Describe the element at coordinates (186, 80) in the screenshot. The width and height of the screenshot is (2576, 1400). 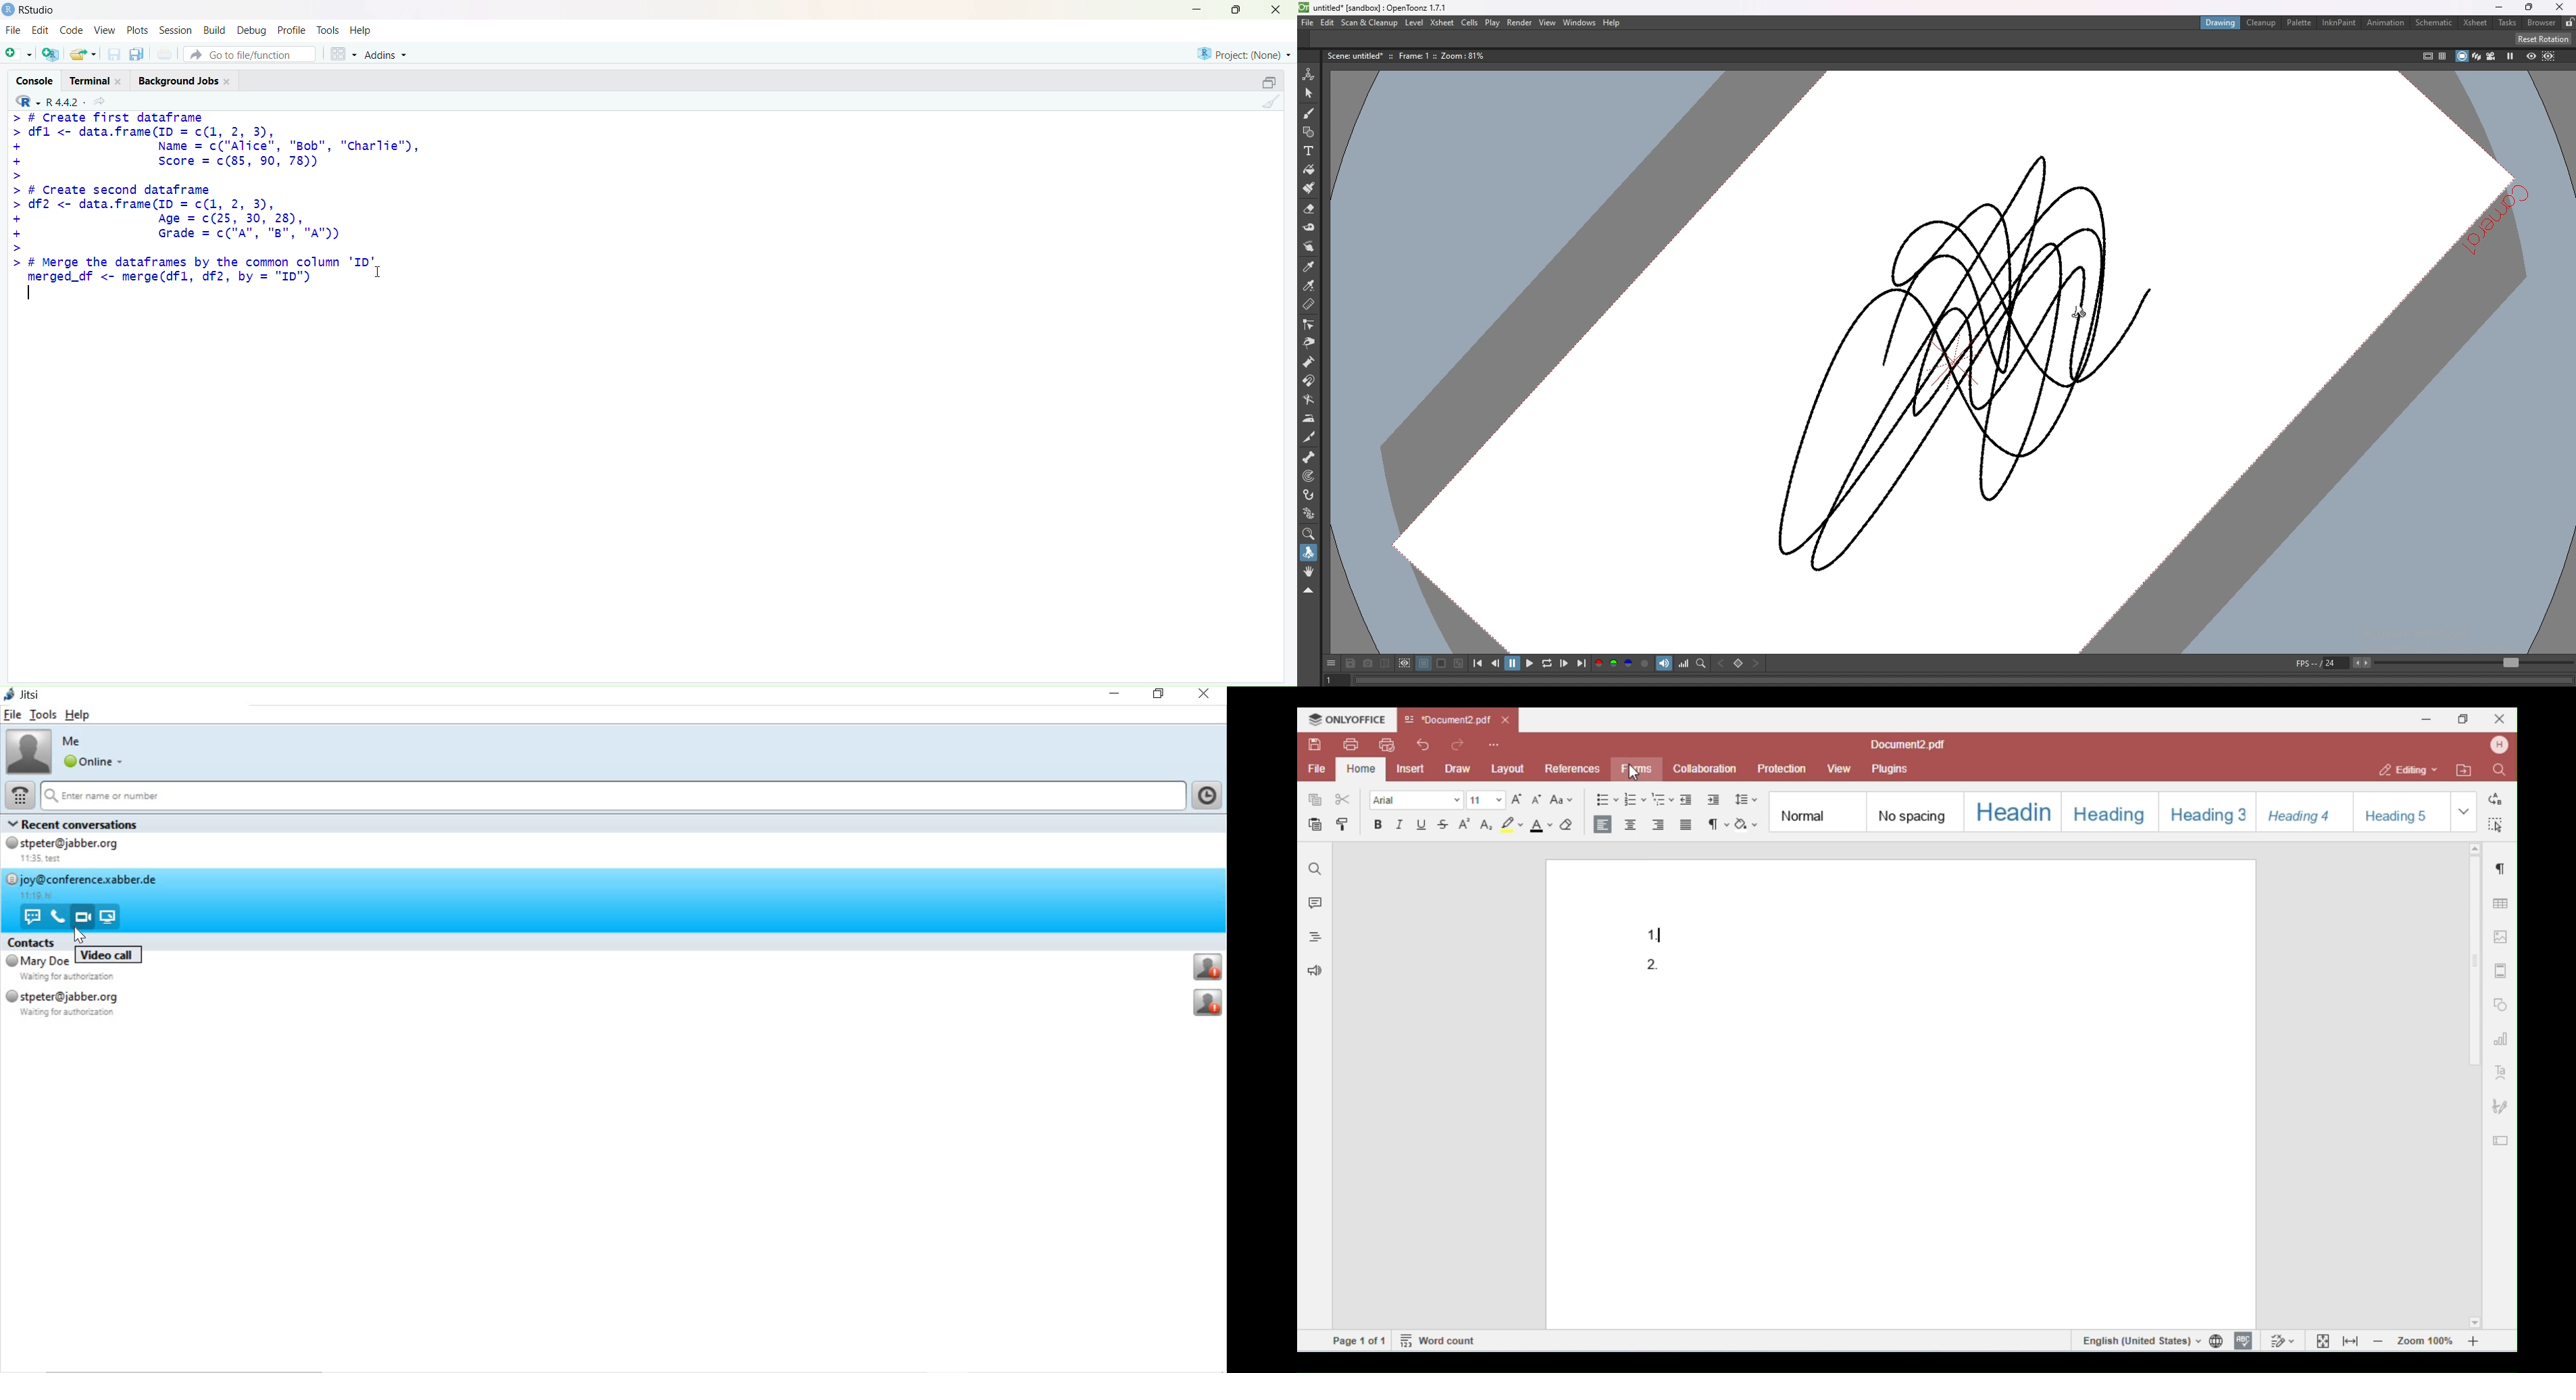
I see `Background Jobs` at that location.